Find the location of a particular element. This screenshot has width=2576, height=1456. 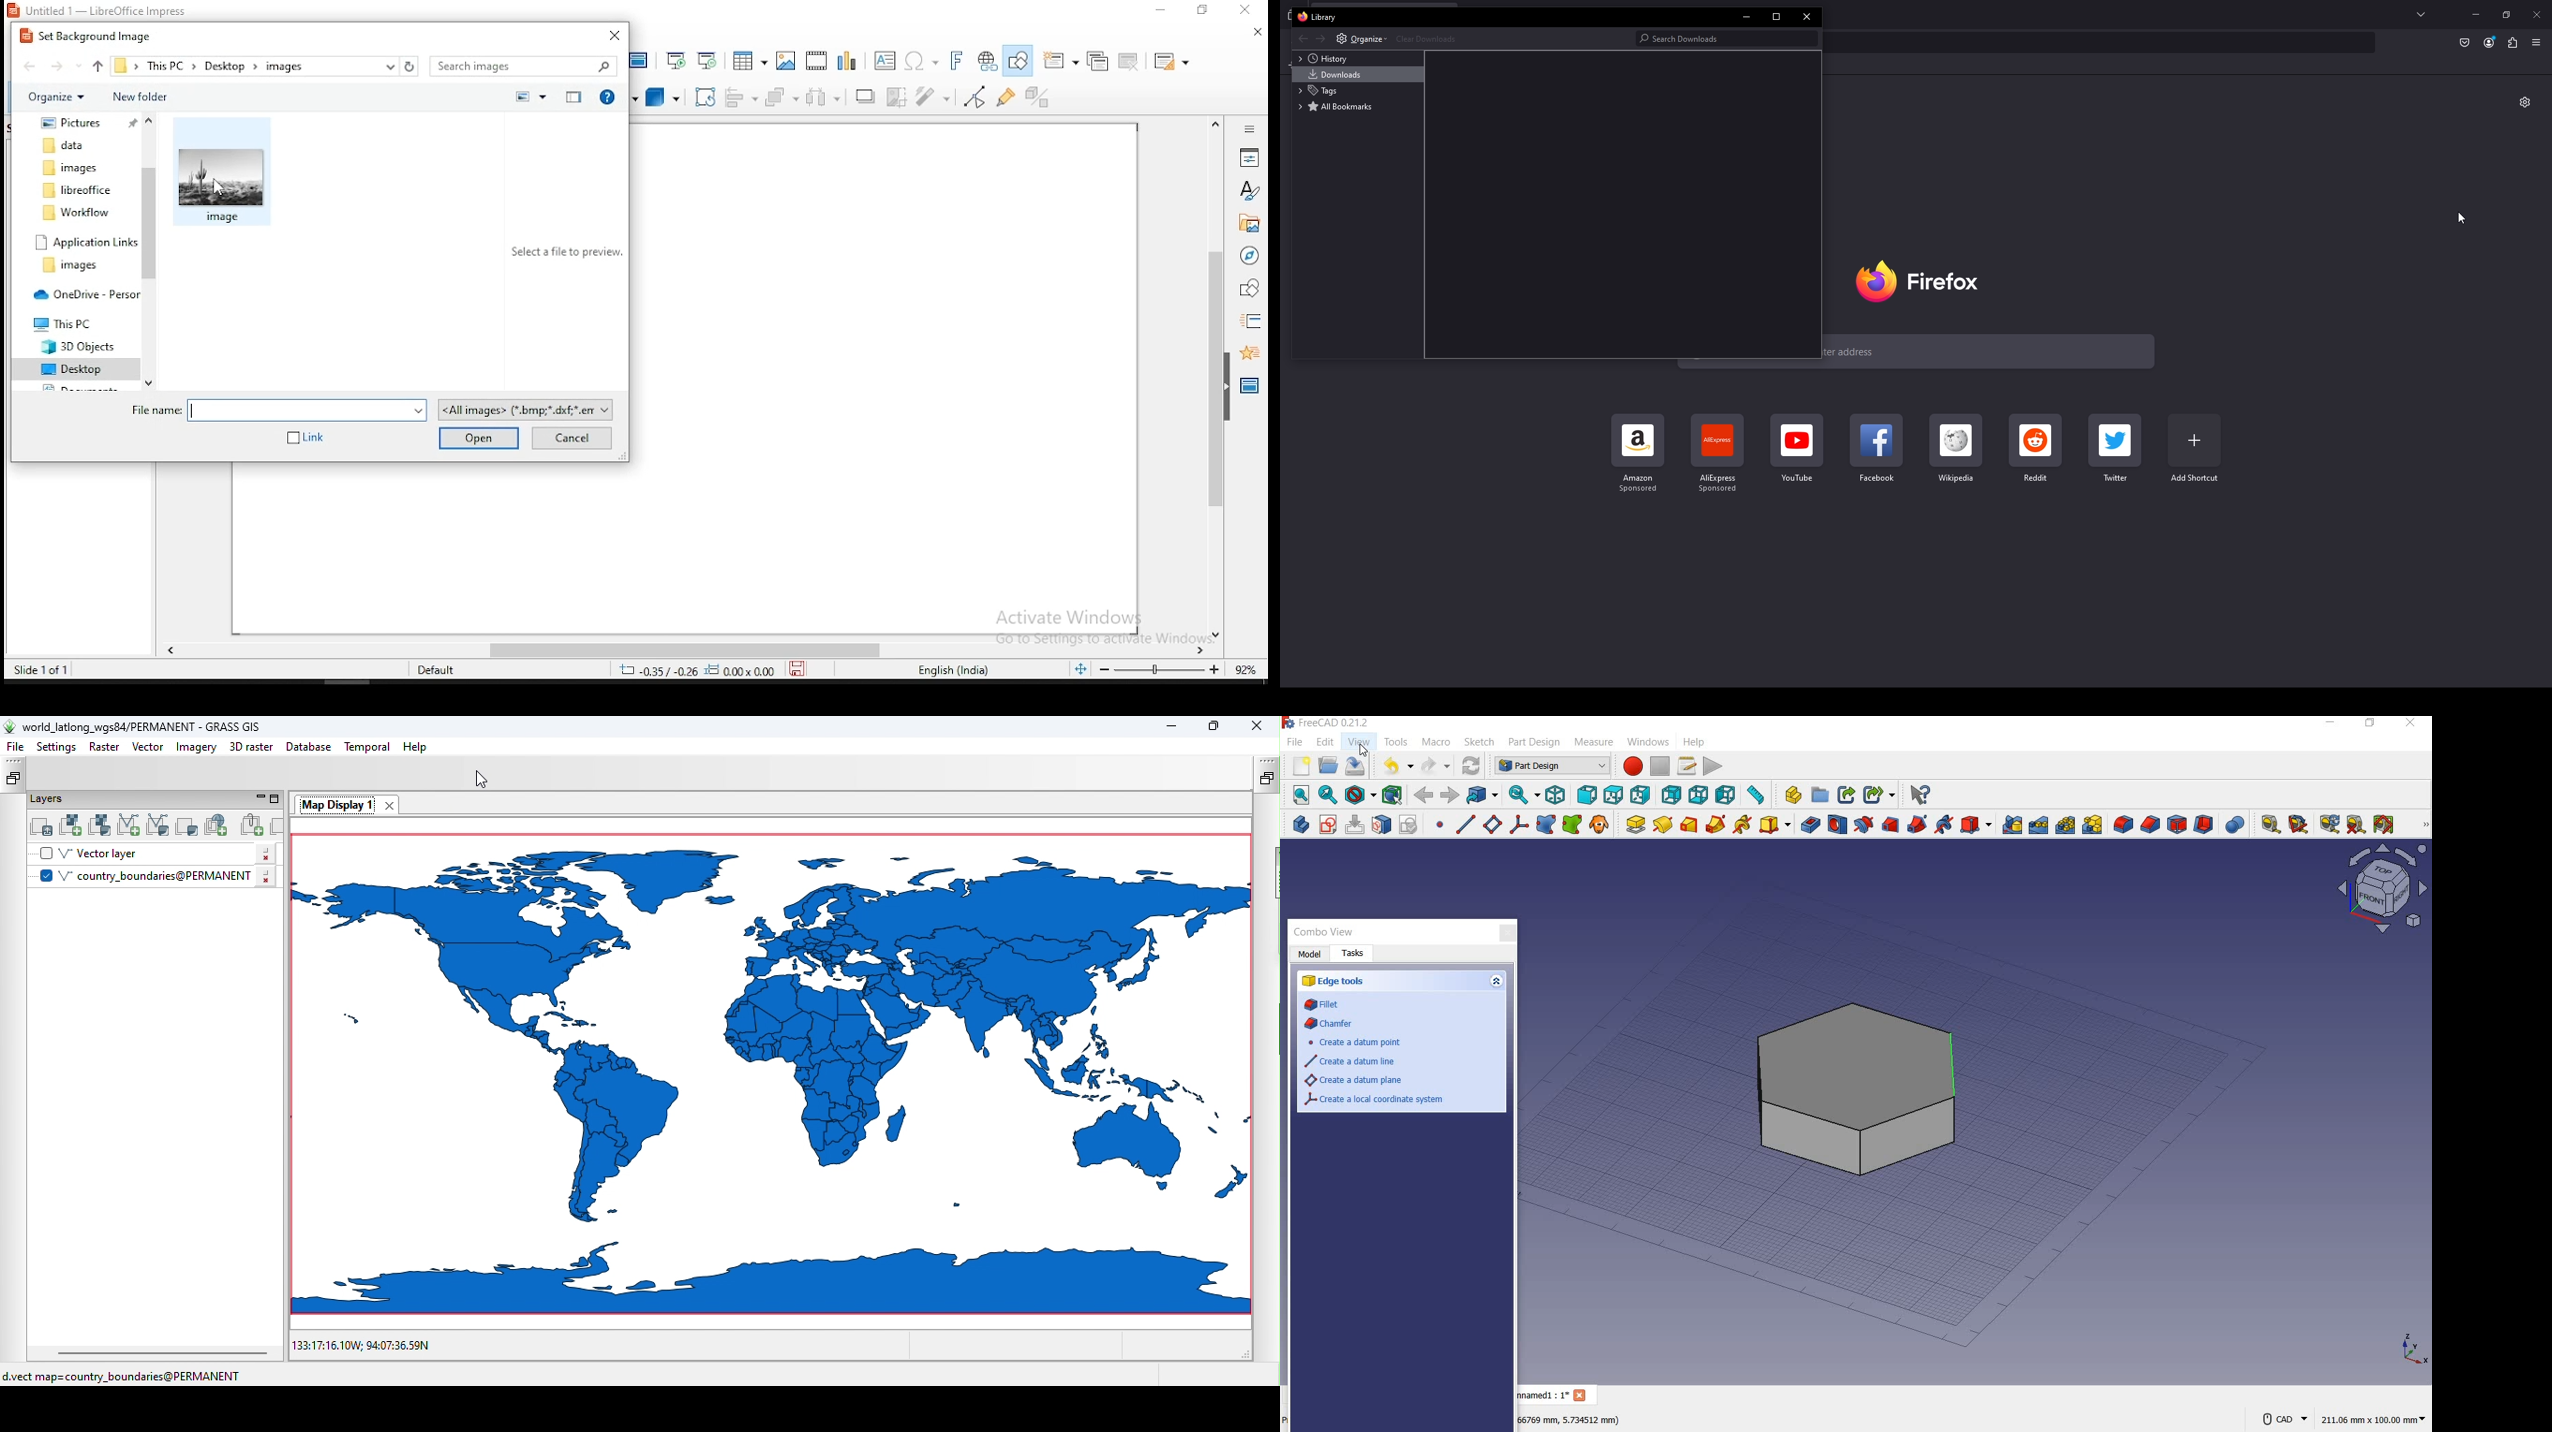

fit to slide is located at coordinates (1079, 669).